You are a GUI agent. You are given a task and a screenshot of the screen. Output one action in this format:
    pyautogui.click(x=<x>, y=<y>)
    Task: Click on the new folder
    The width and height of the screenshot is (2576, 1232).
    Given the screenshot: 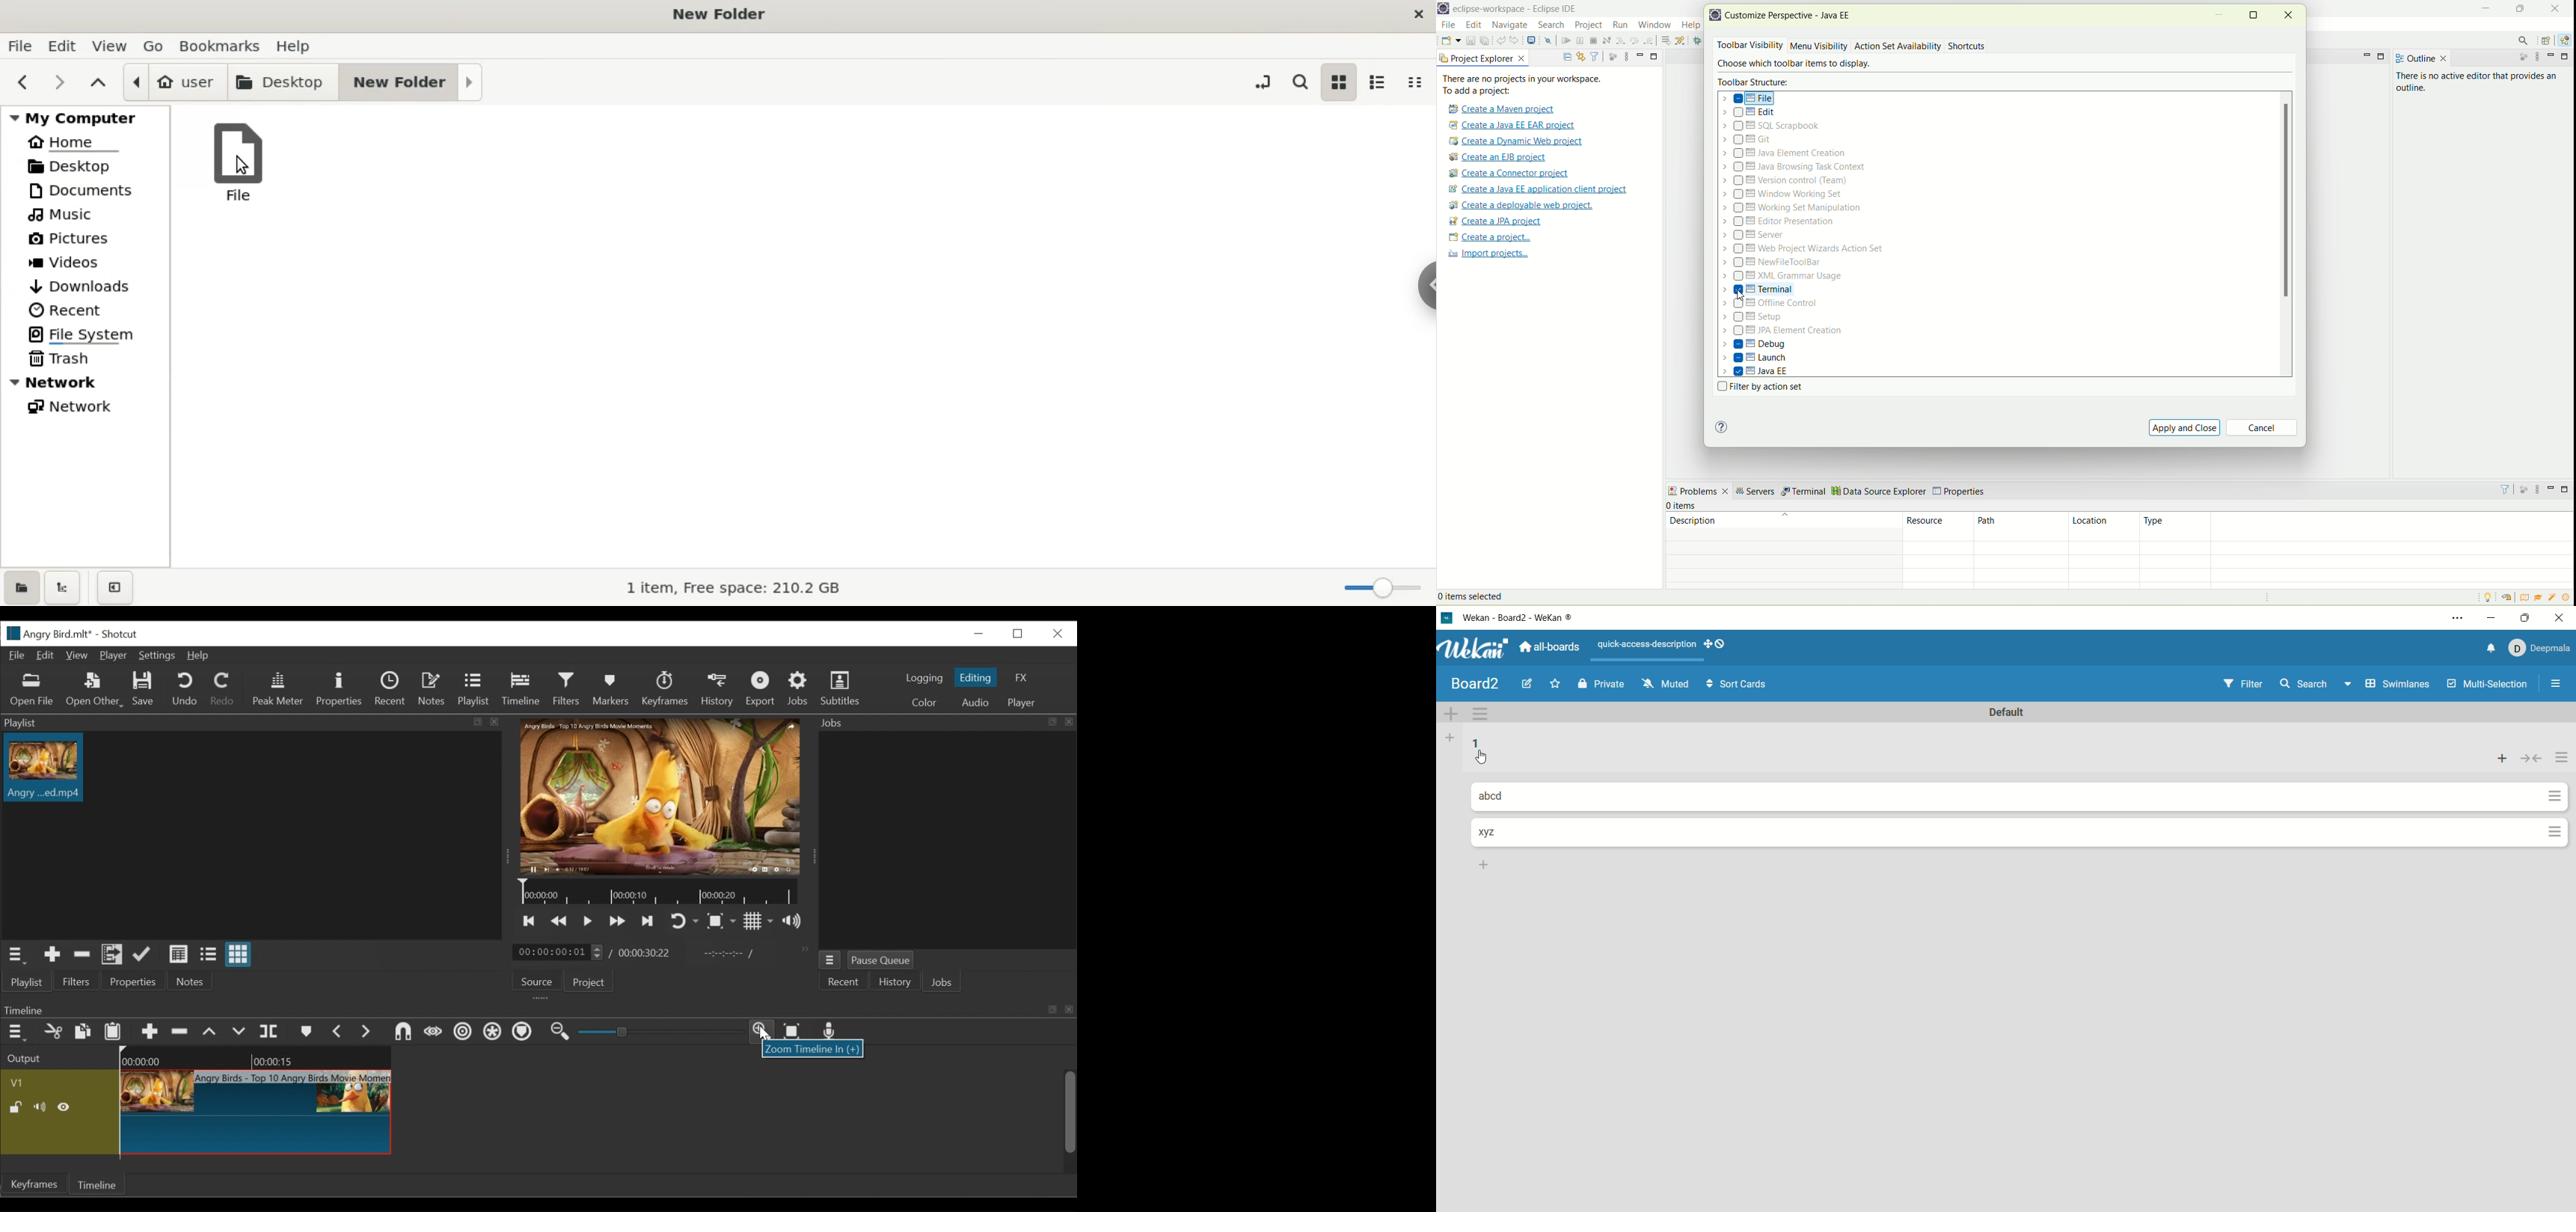 What is the action you would take?
    pyautogui.click(x=717, y=15)
    